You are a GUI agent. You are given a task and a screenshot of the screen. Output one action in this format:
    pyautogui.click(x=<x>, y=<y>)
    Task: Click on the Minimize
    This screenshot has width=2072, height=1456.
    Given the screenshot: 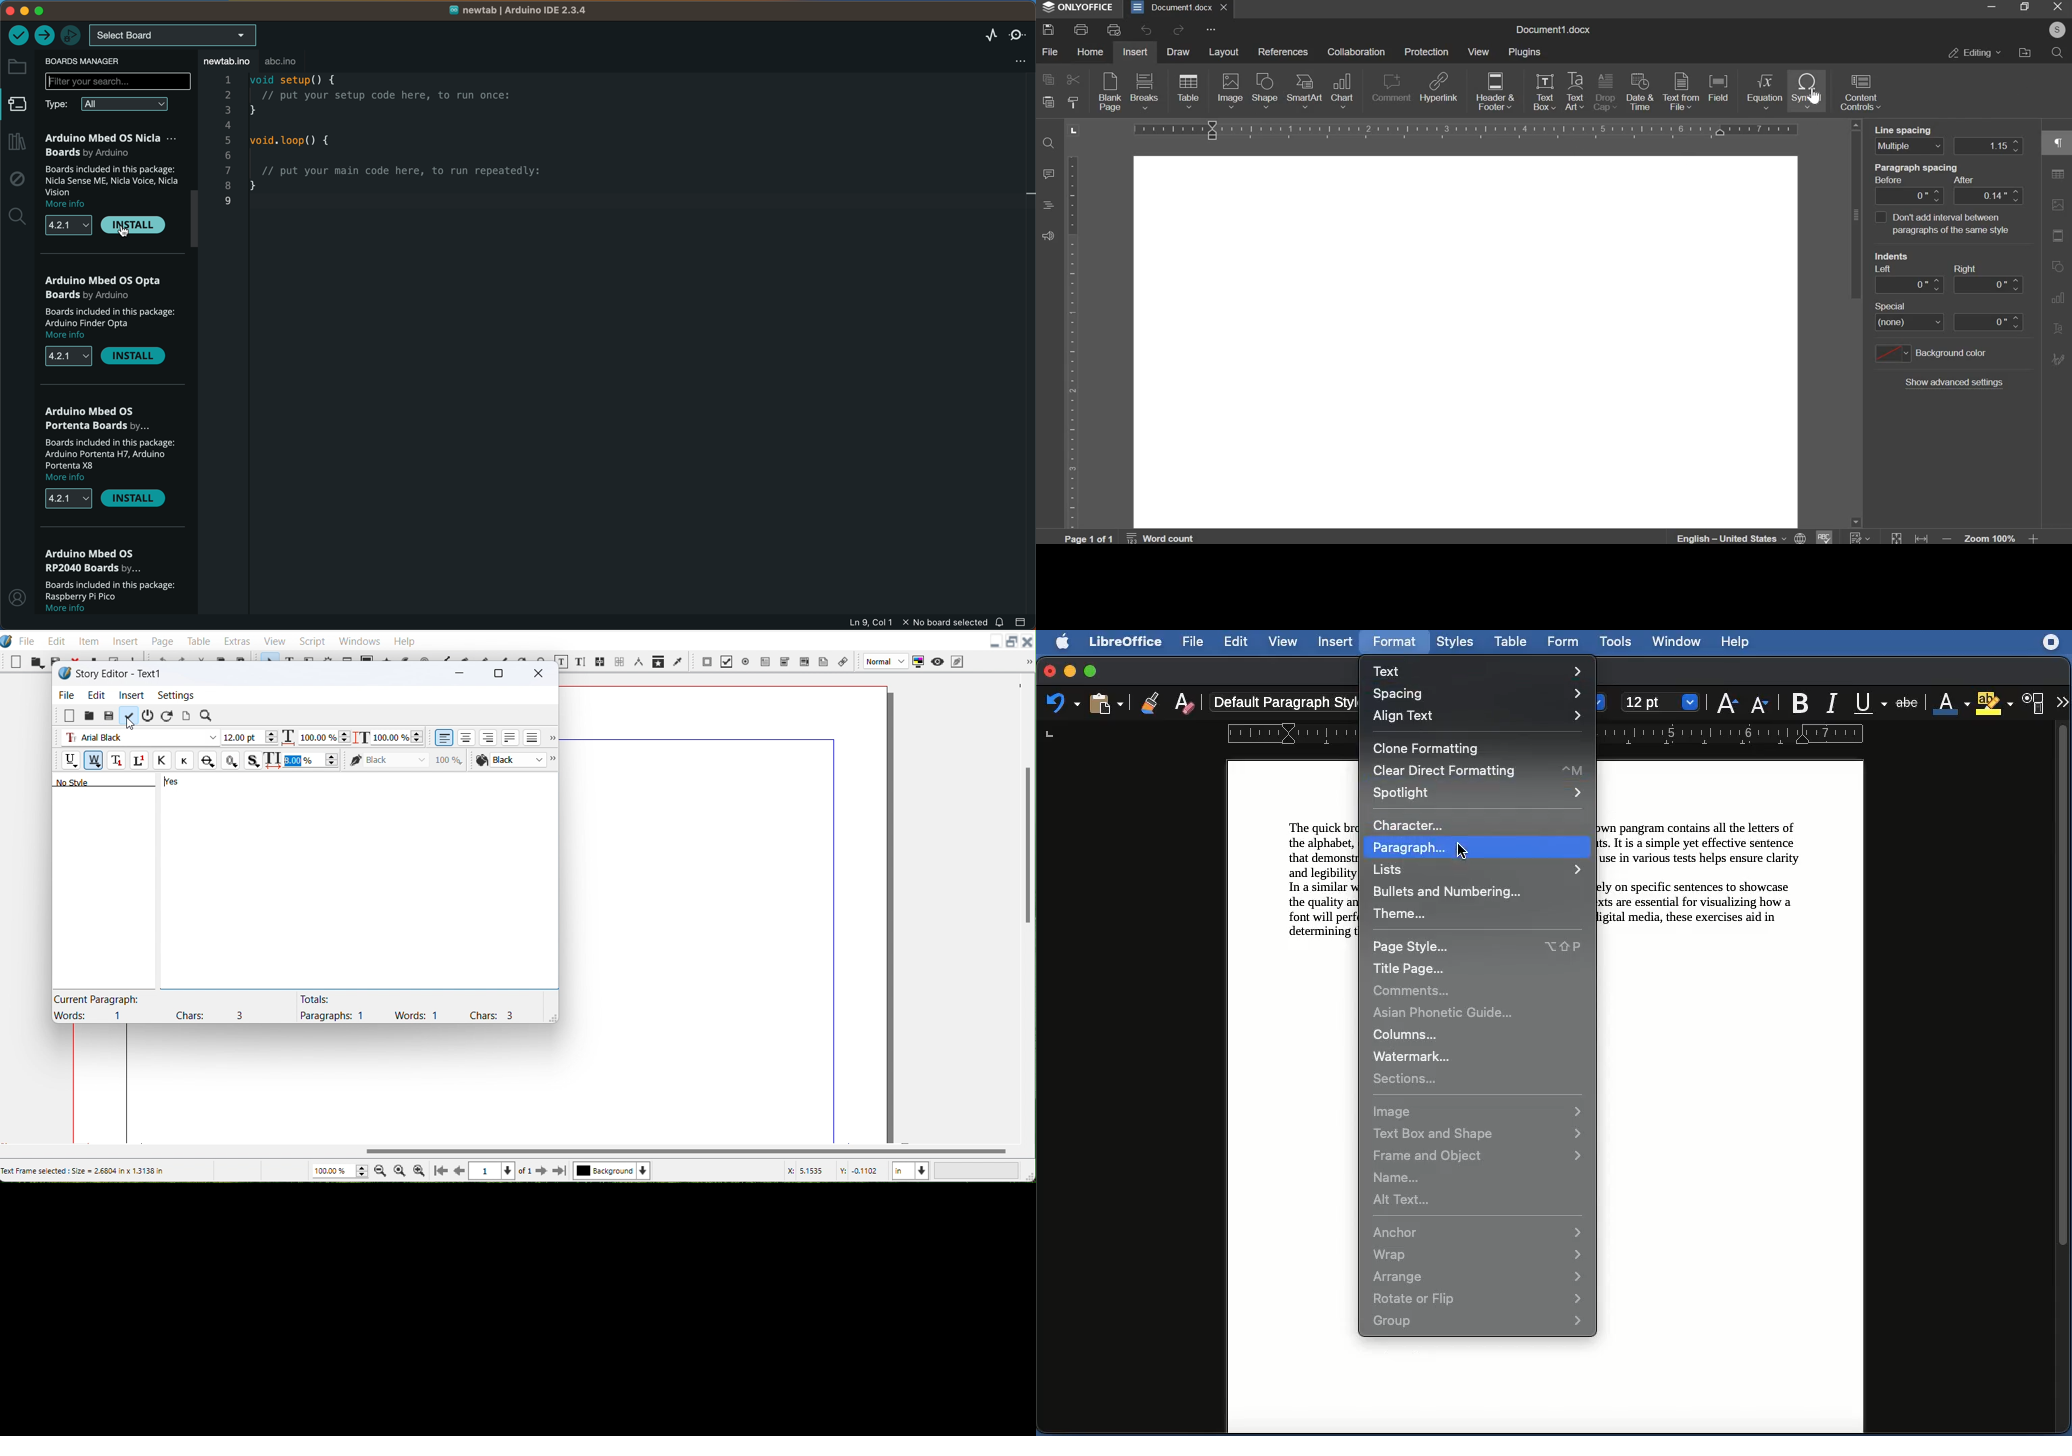 What is the action you would take?
    pyautogui.click(x=457, y=671)
    